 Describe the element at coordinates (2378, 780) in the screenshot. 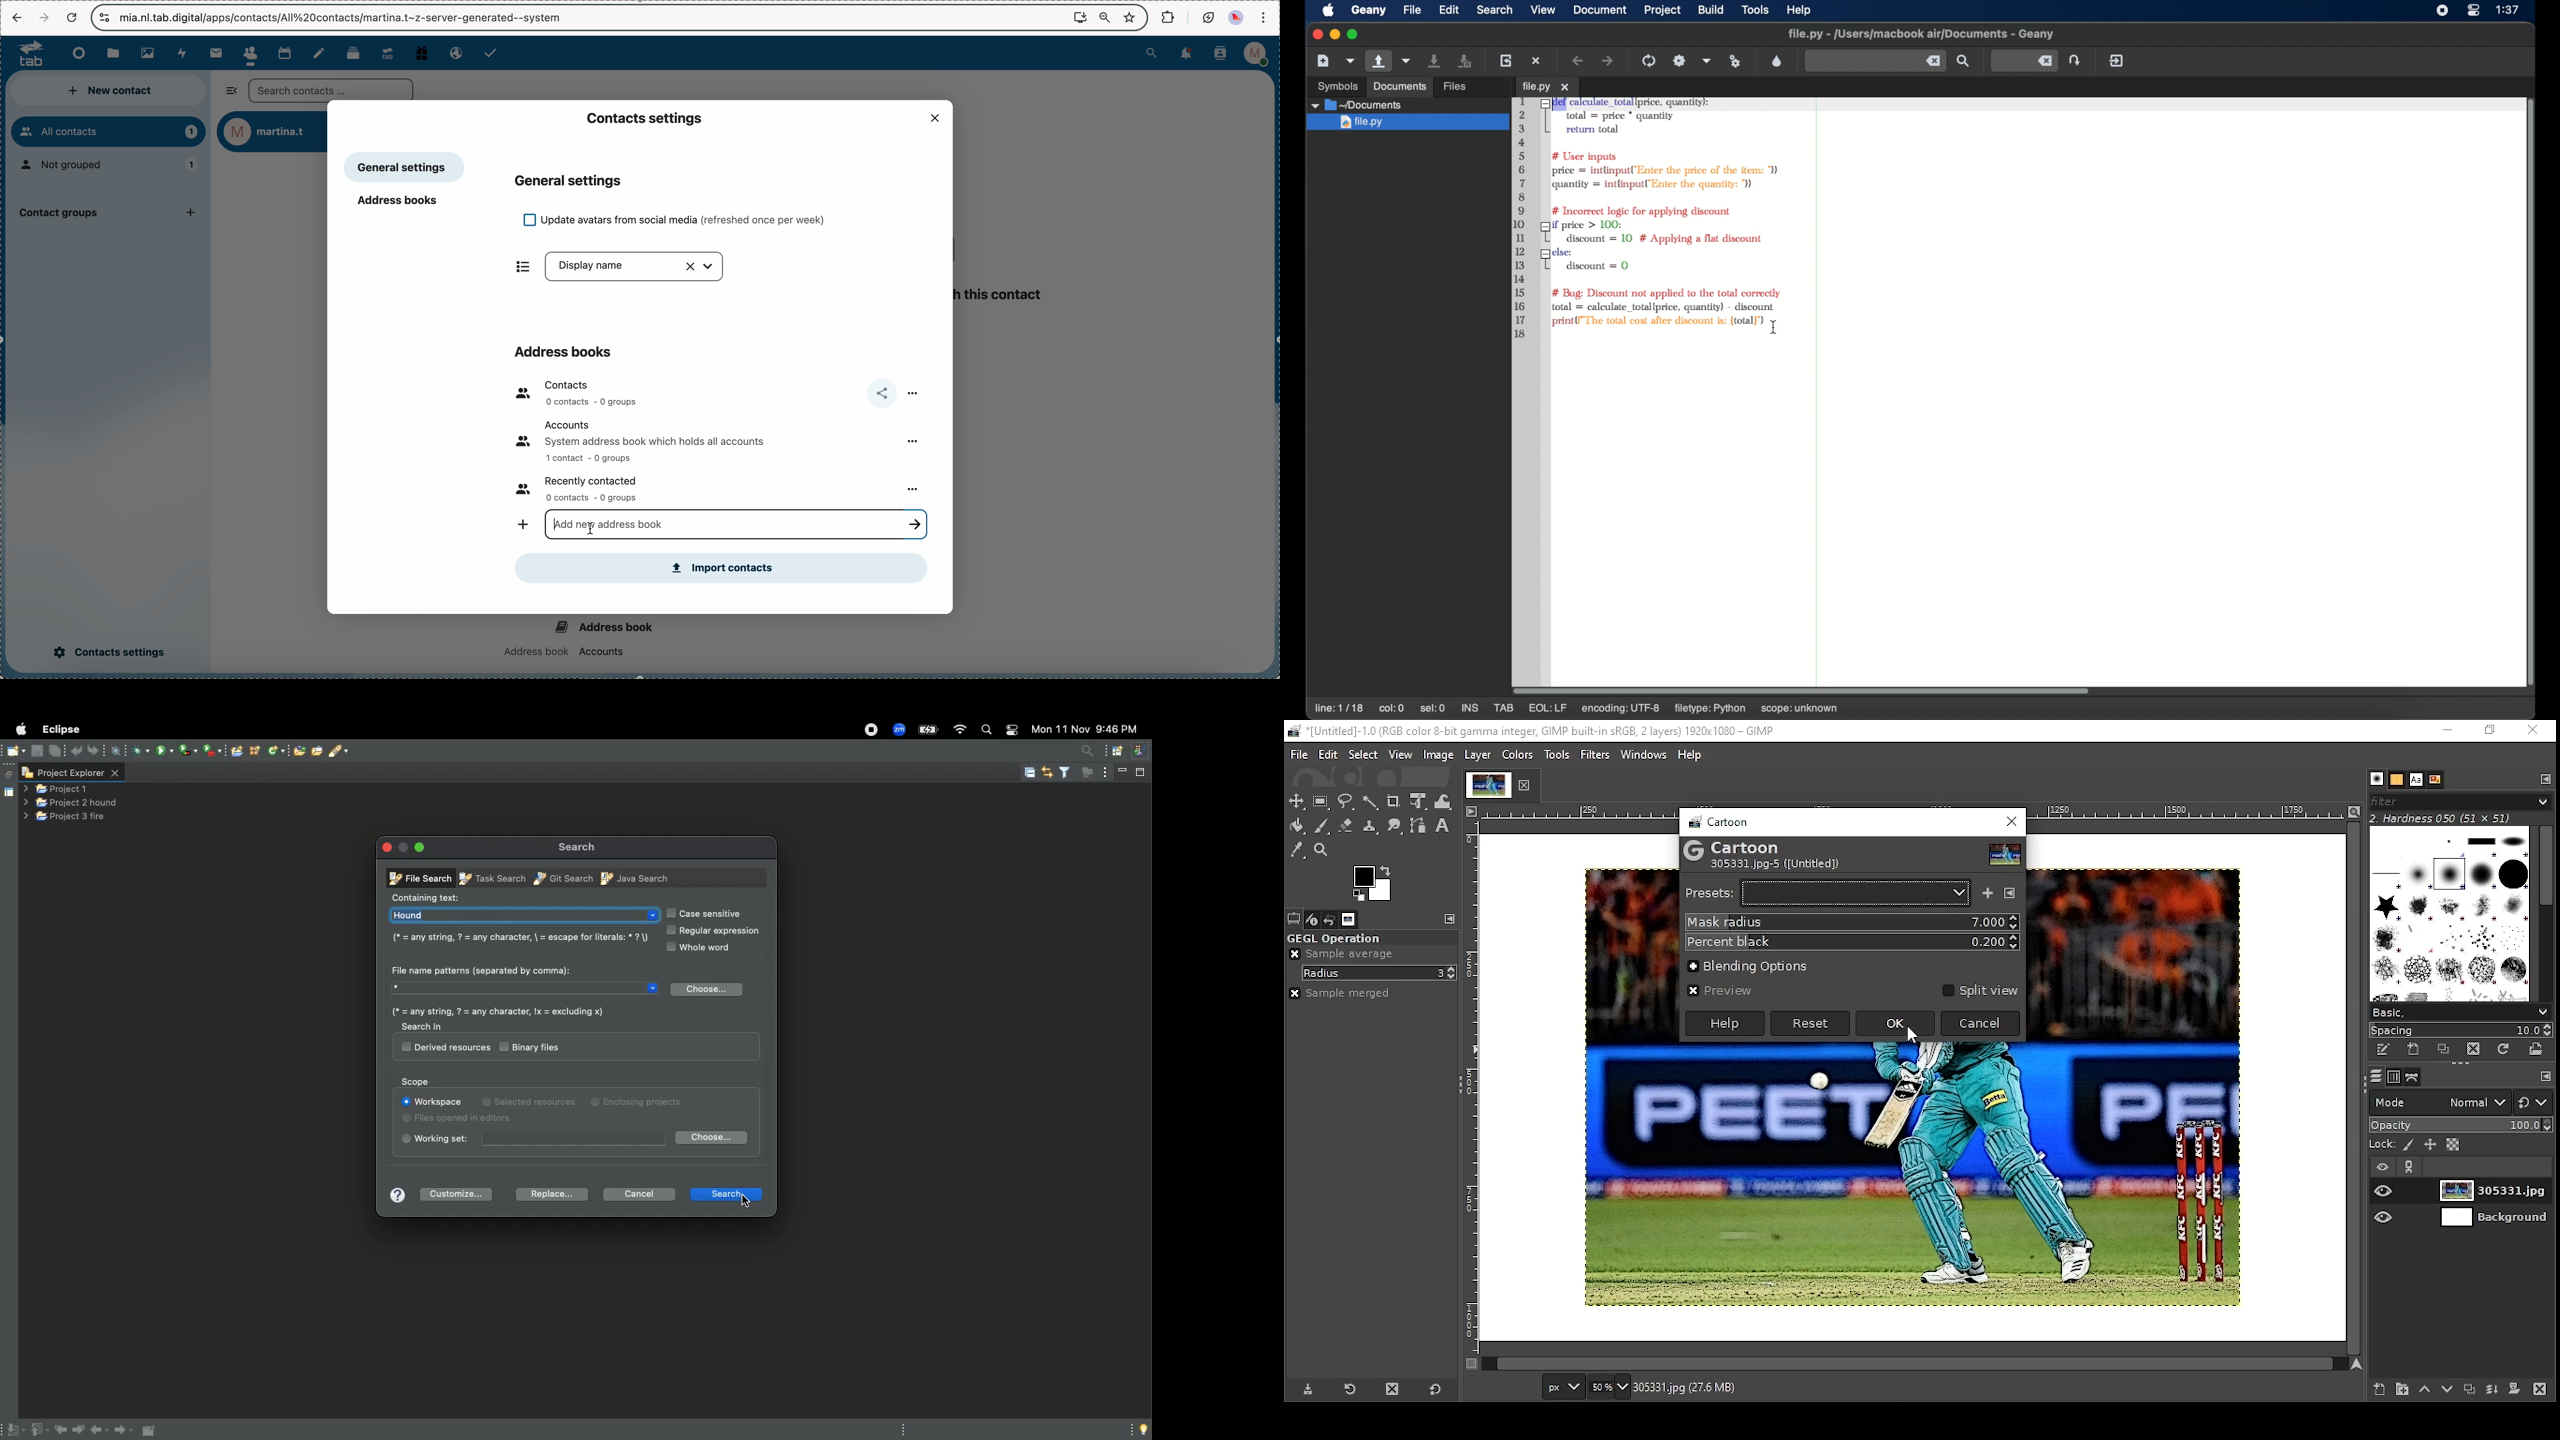

I see `brushes` at that location.